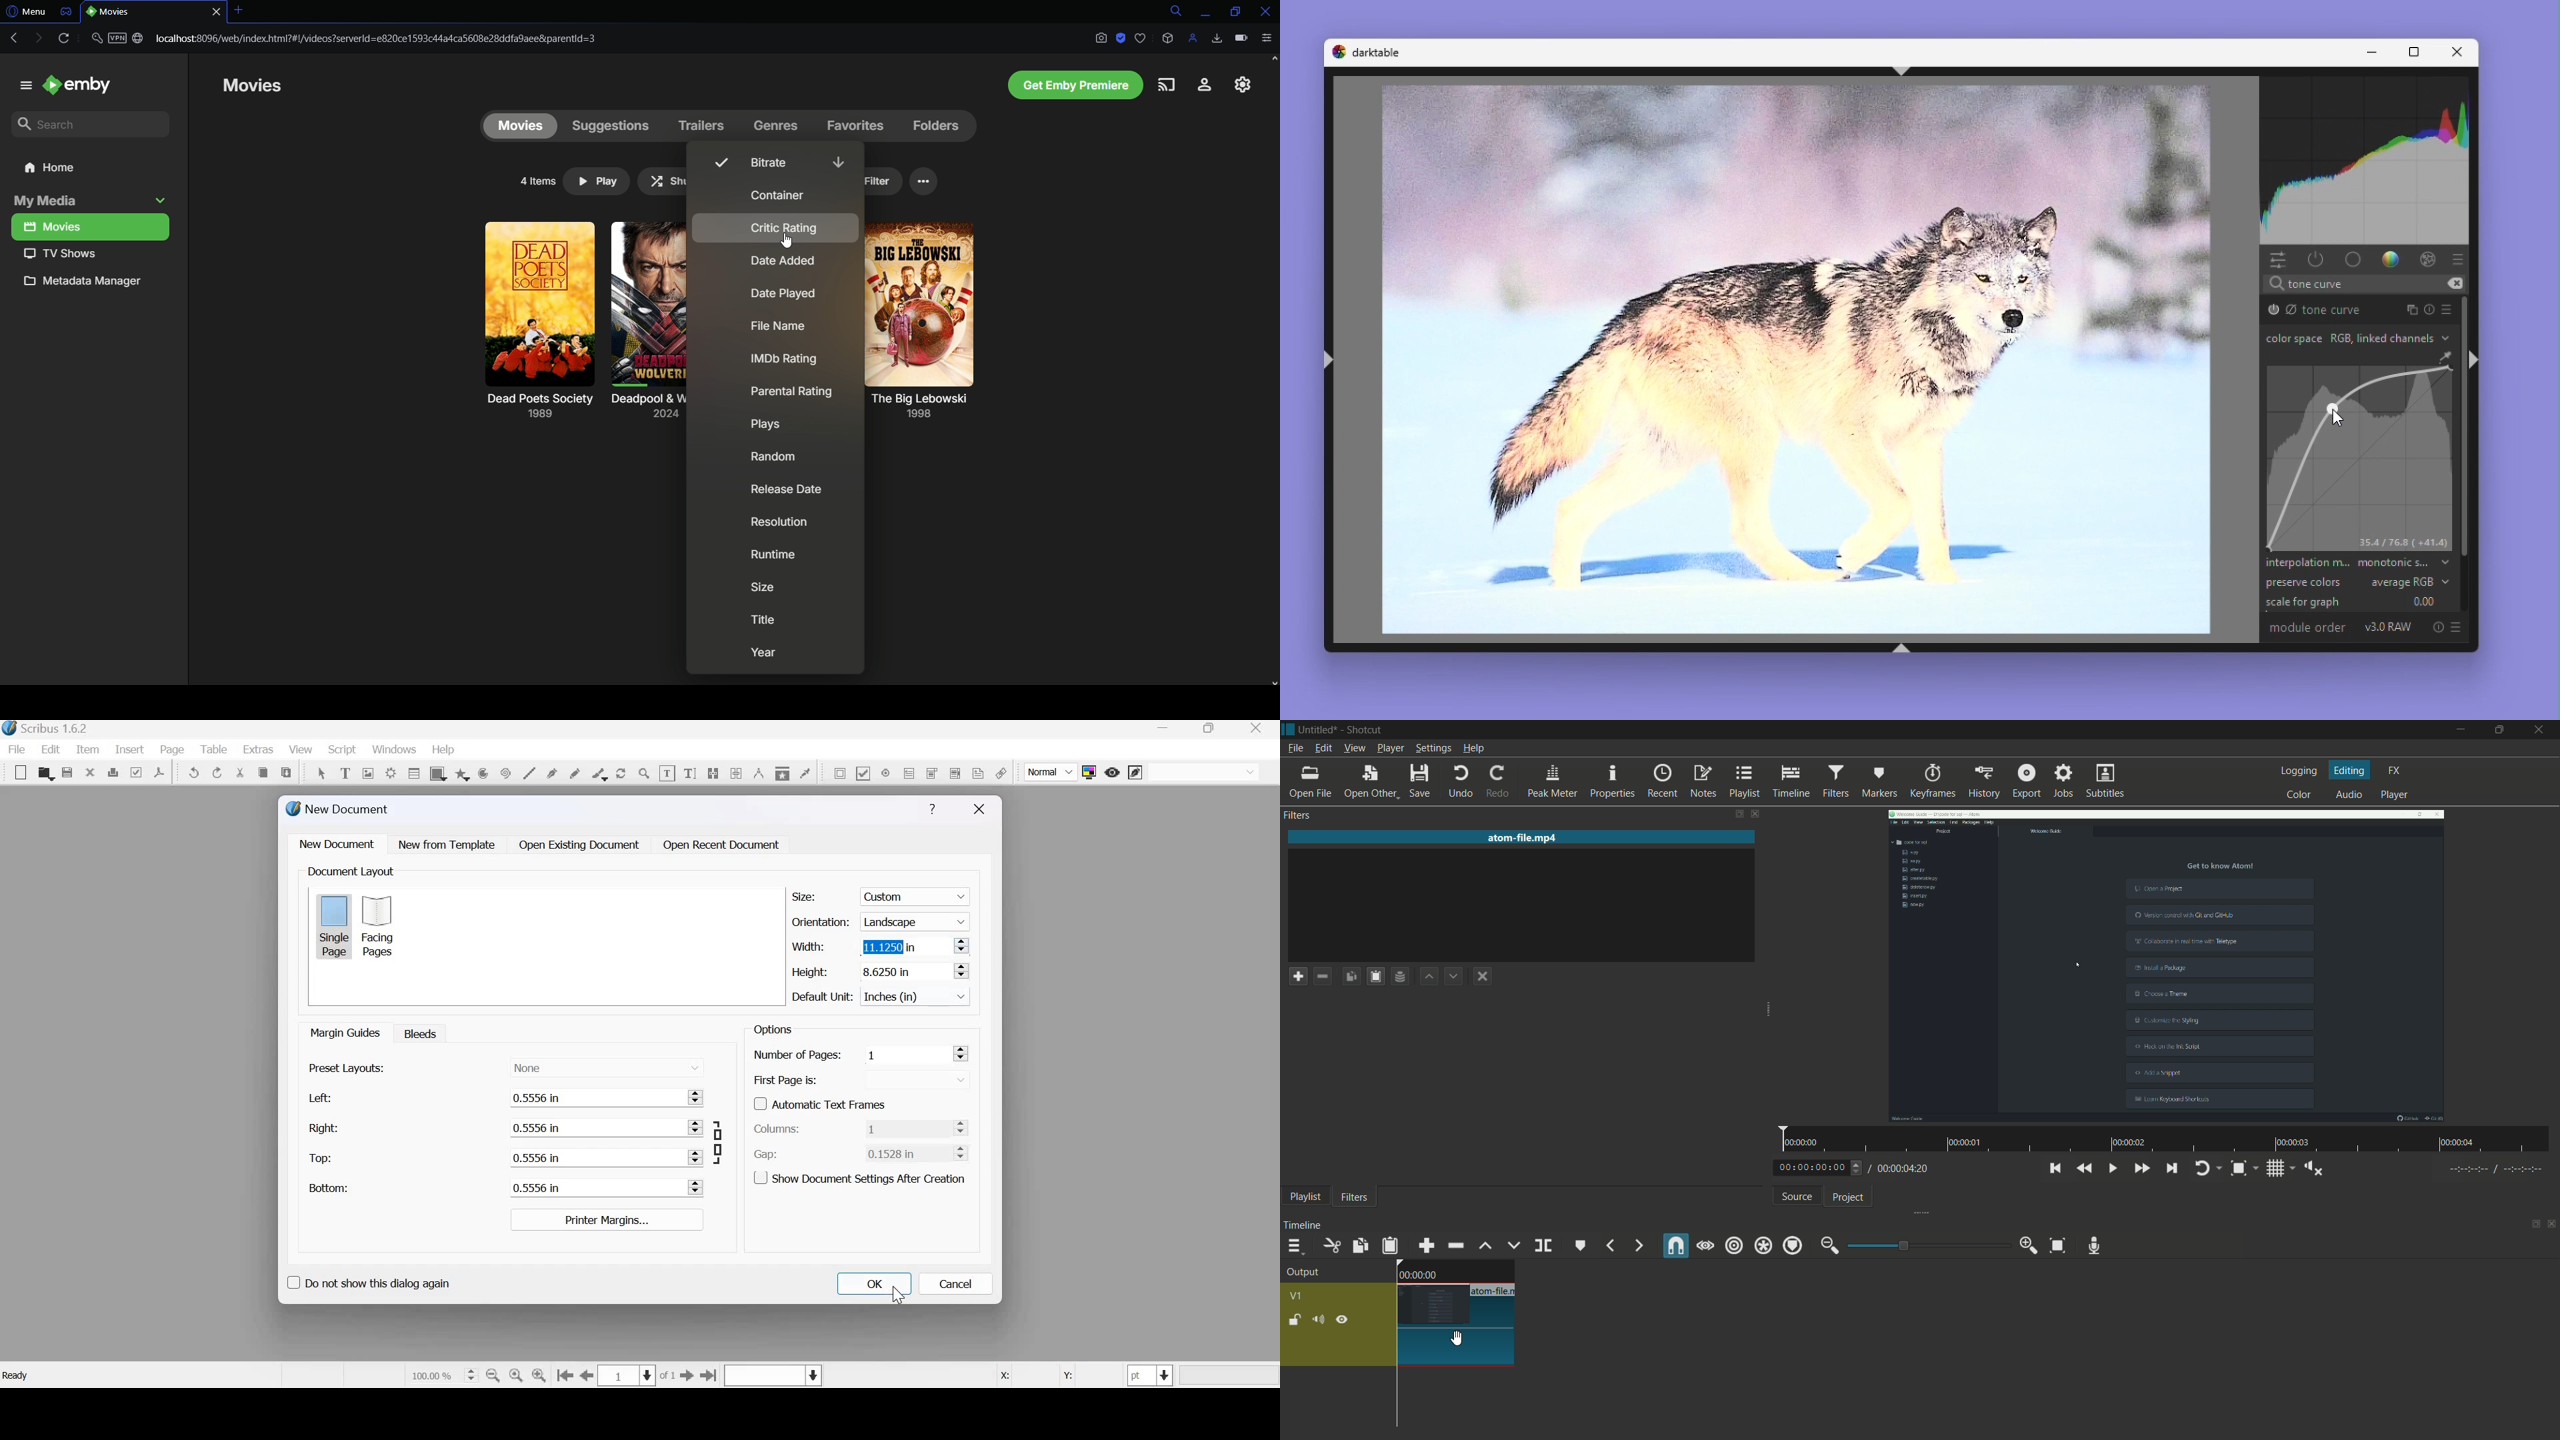 The width and height of the screenshot is (2576, 1456). Describe the element at coordinates (1473, 748) in the screenshot. I see `help menu` at that location.